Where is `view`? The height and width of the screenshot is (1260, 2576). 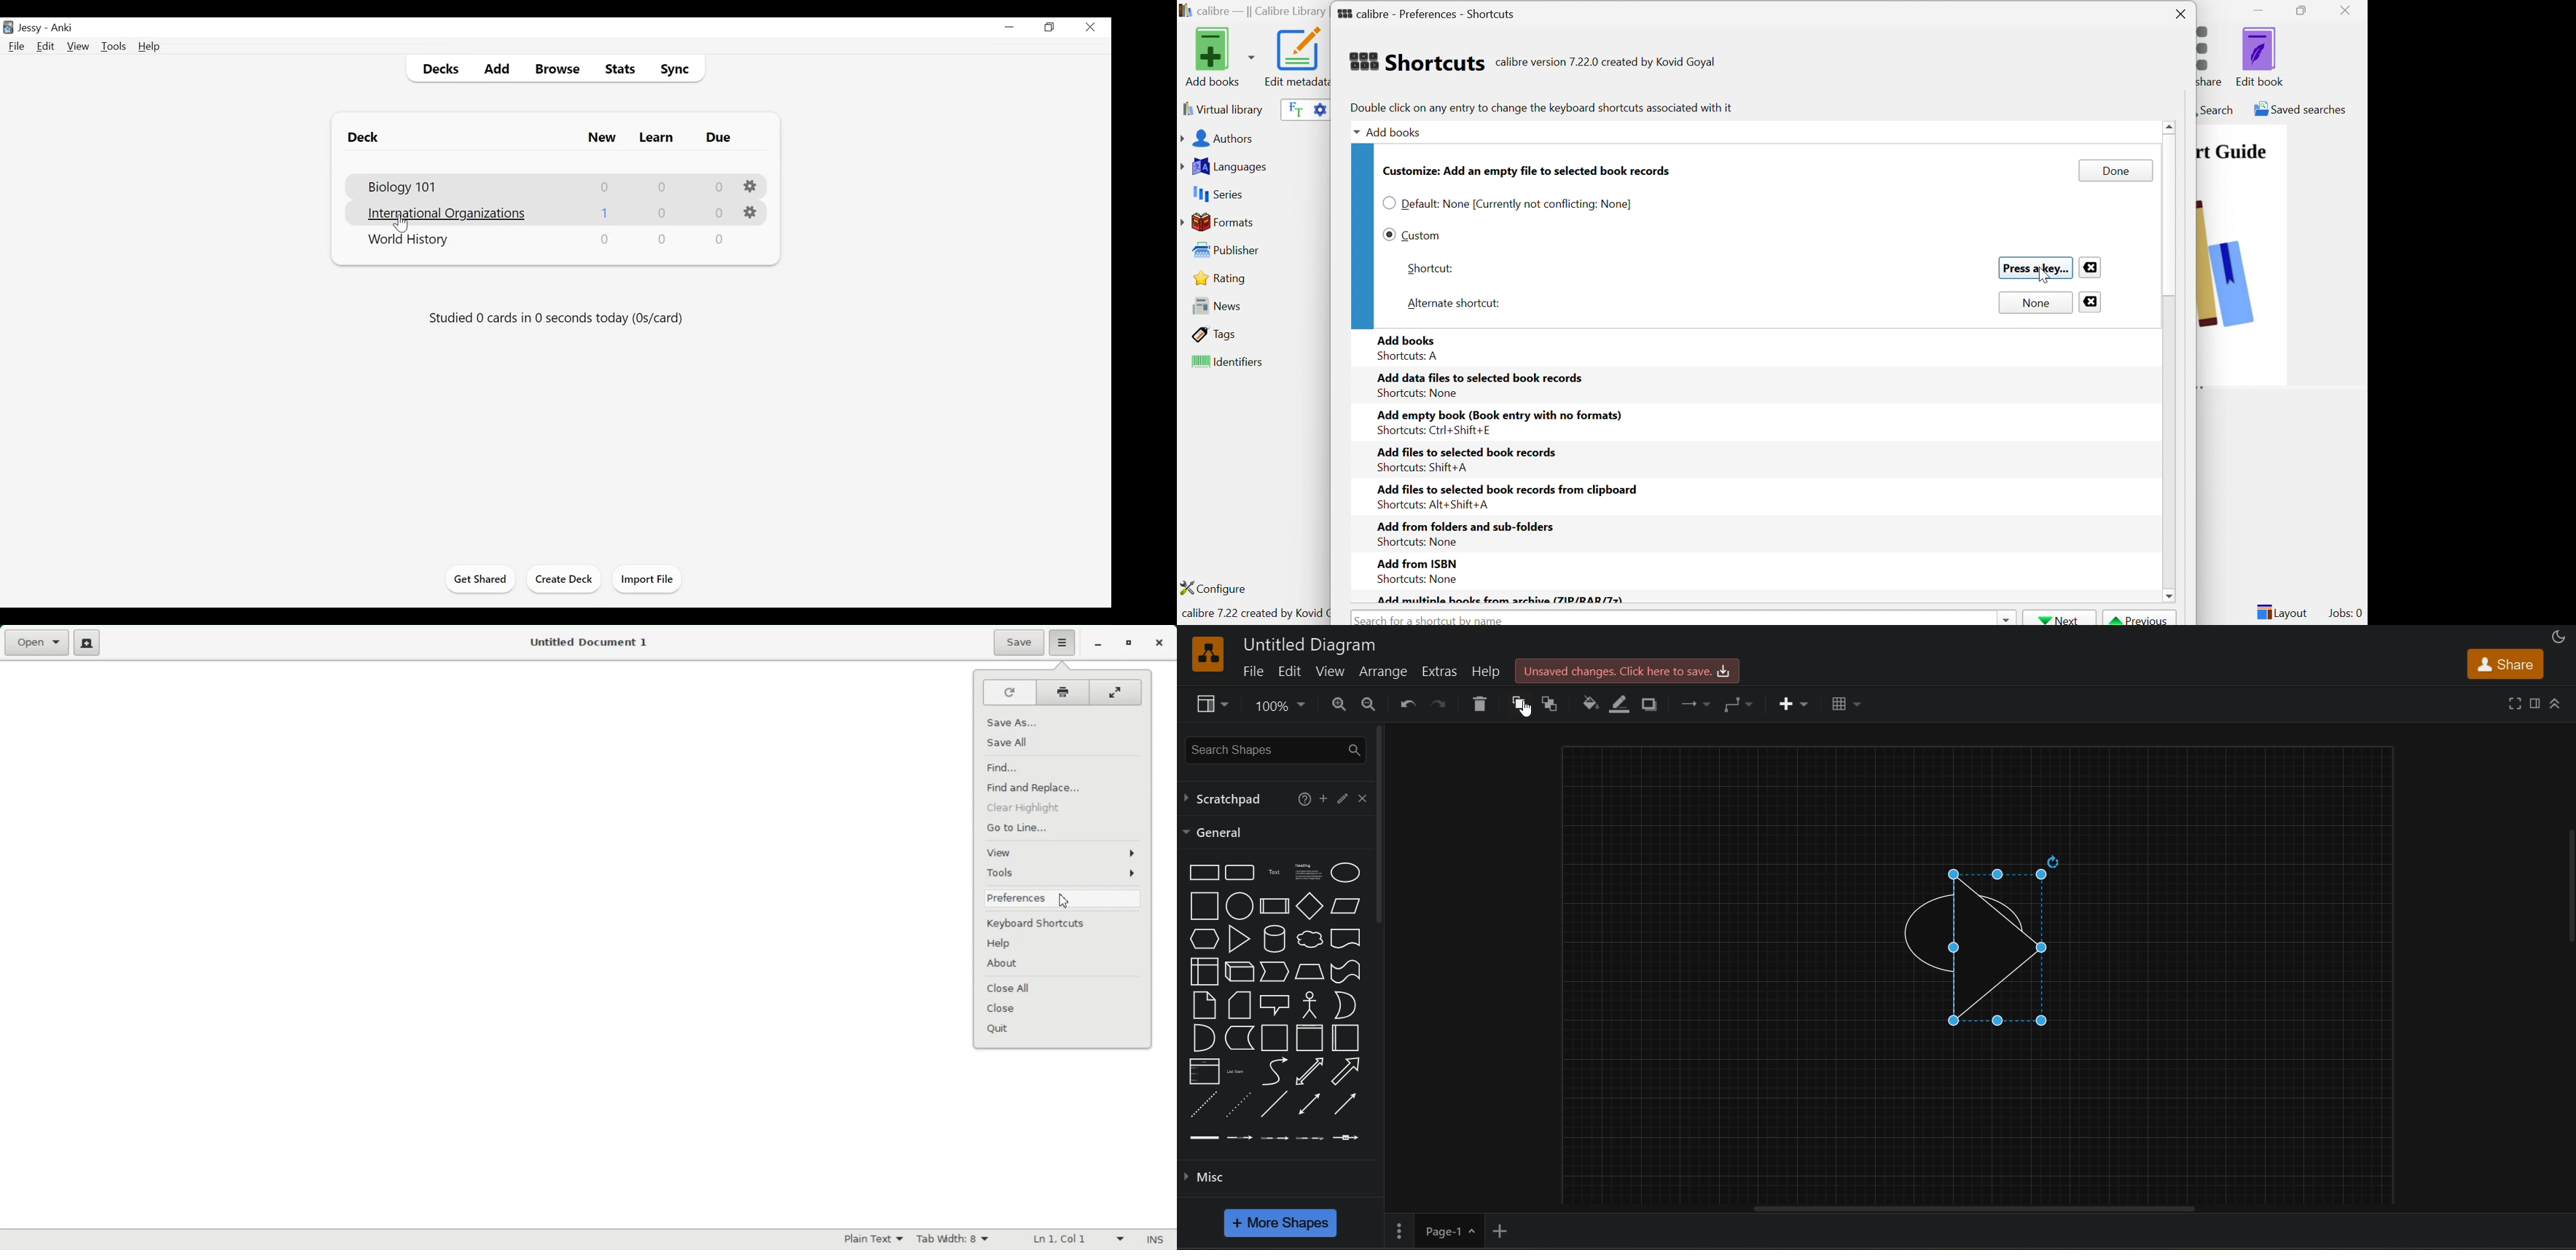
view is located at coordinates (1330, 672).